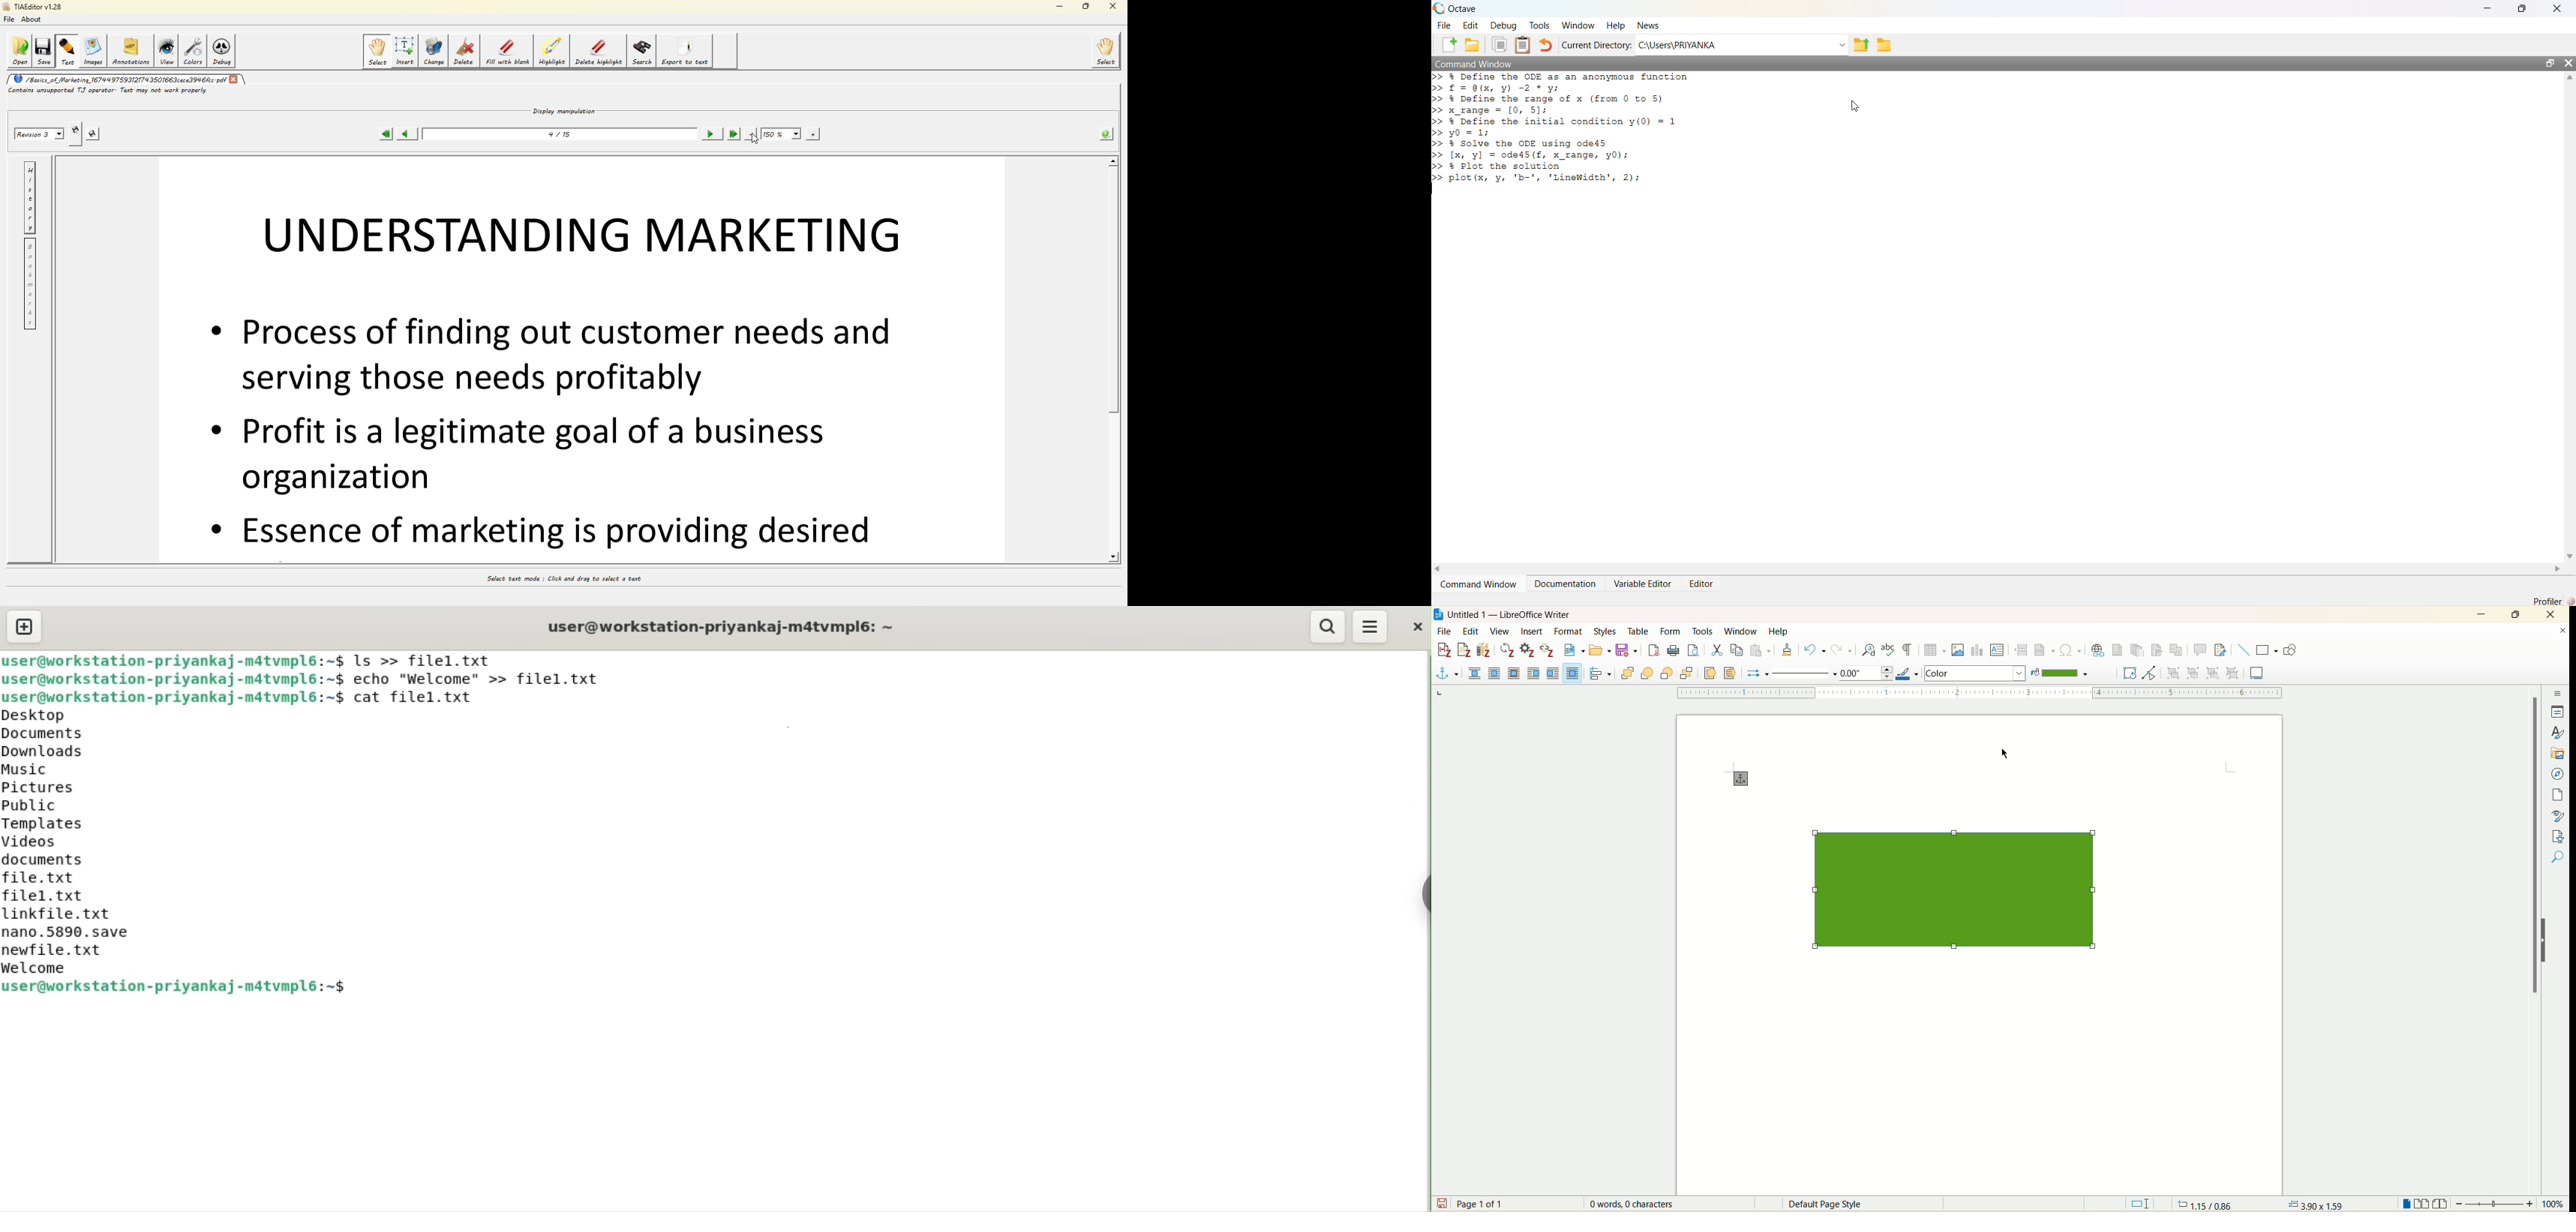  I want to click on properties, so click(2558, 713).